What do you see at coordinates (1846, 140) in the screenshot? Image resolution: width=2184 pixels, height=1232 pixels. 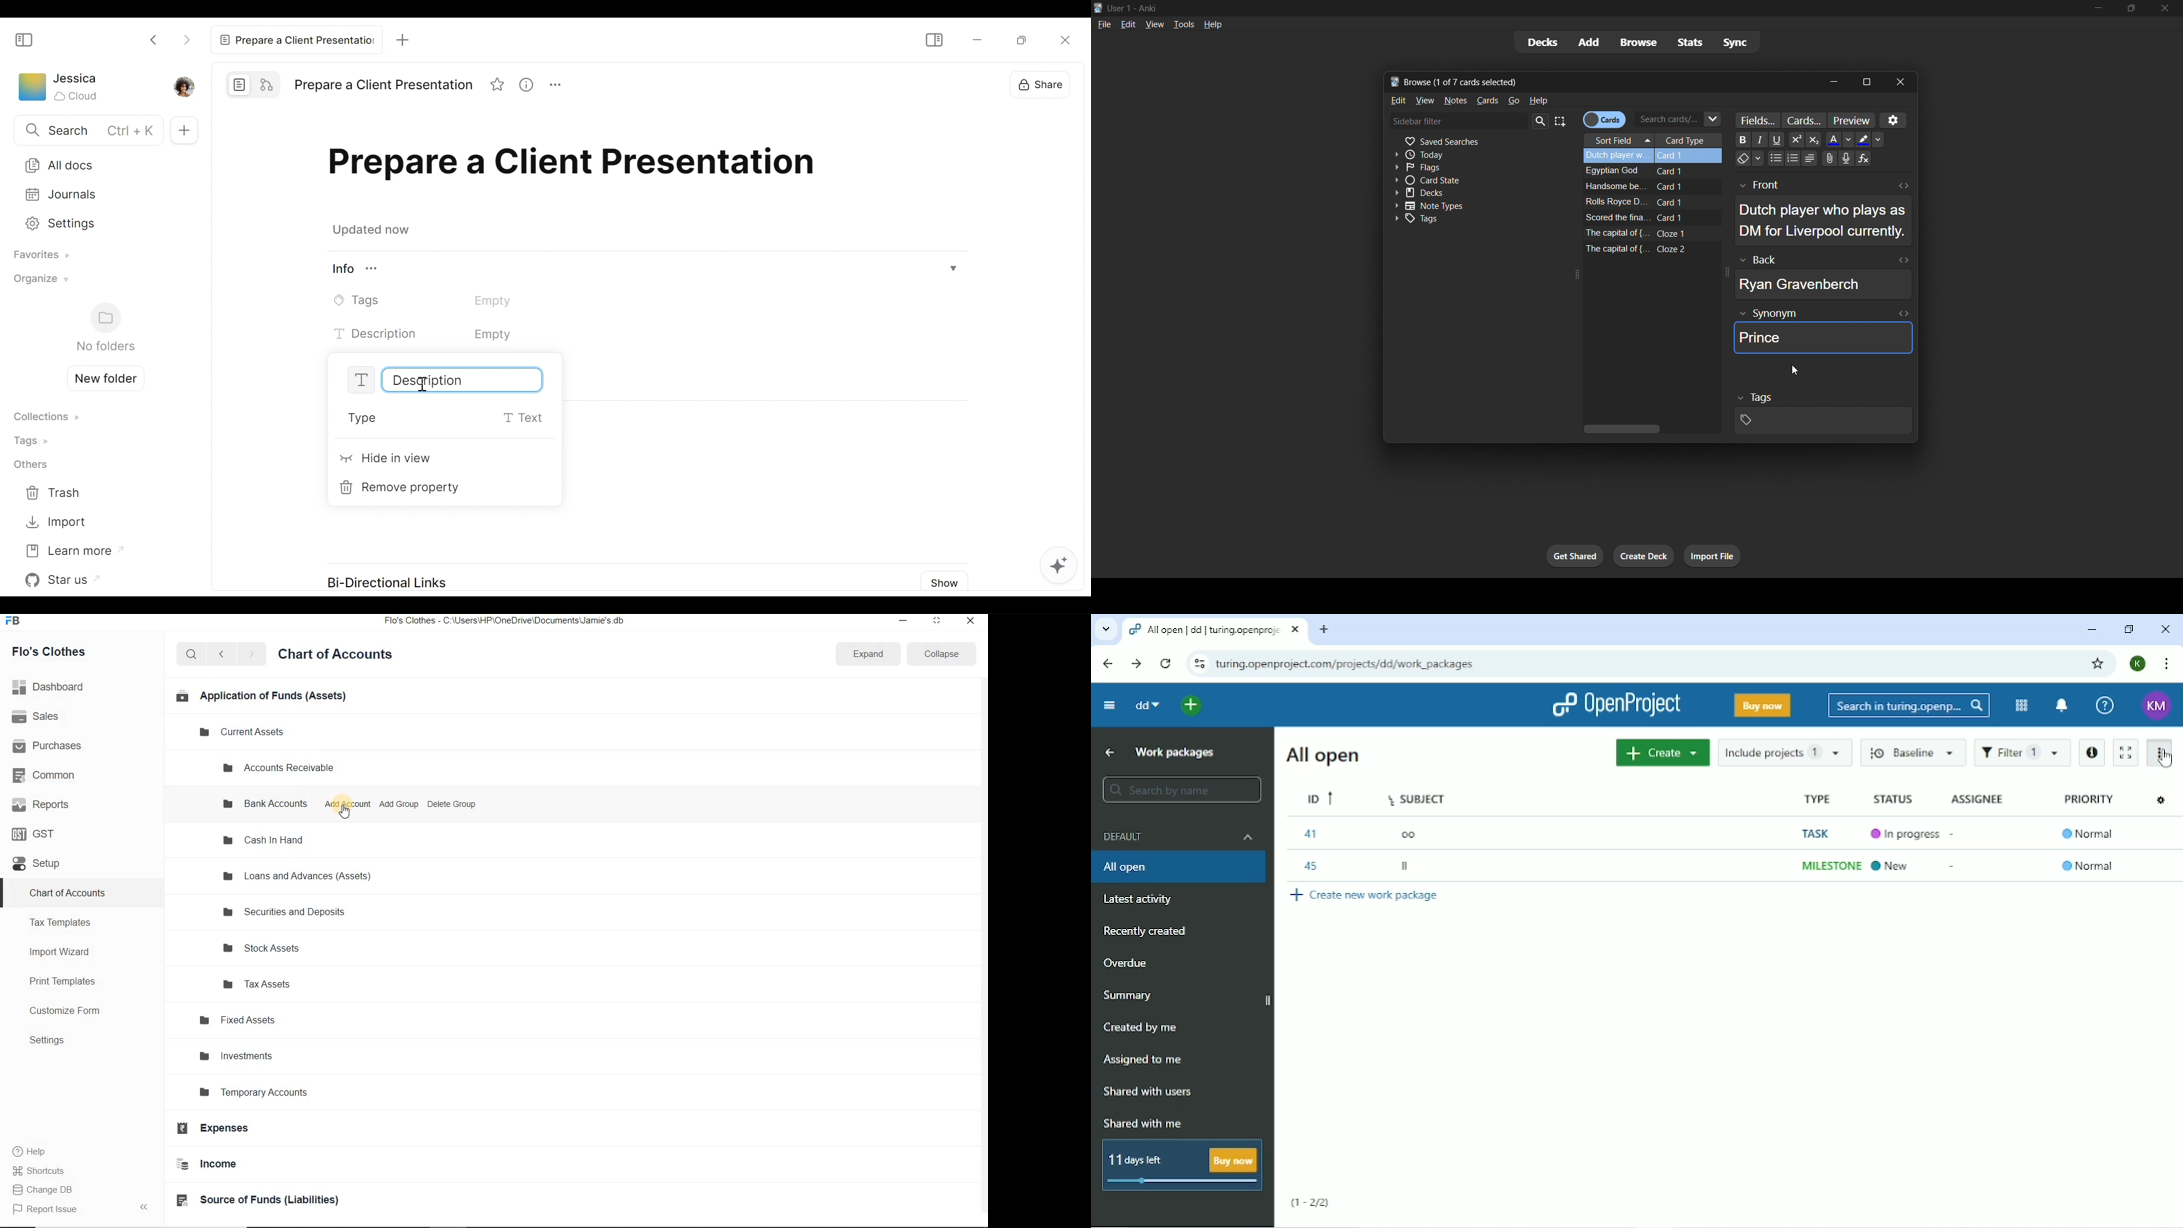 I see `Down -arrow` at bounding box center [1846, 140].